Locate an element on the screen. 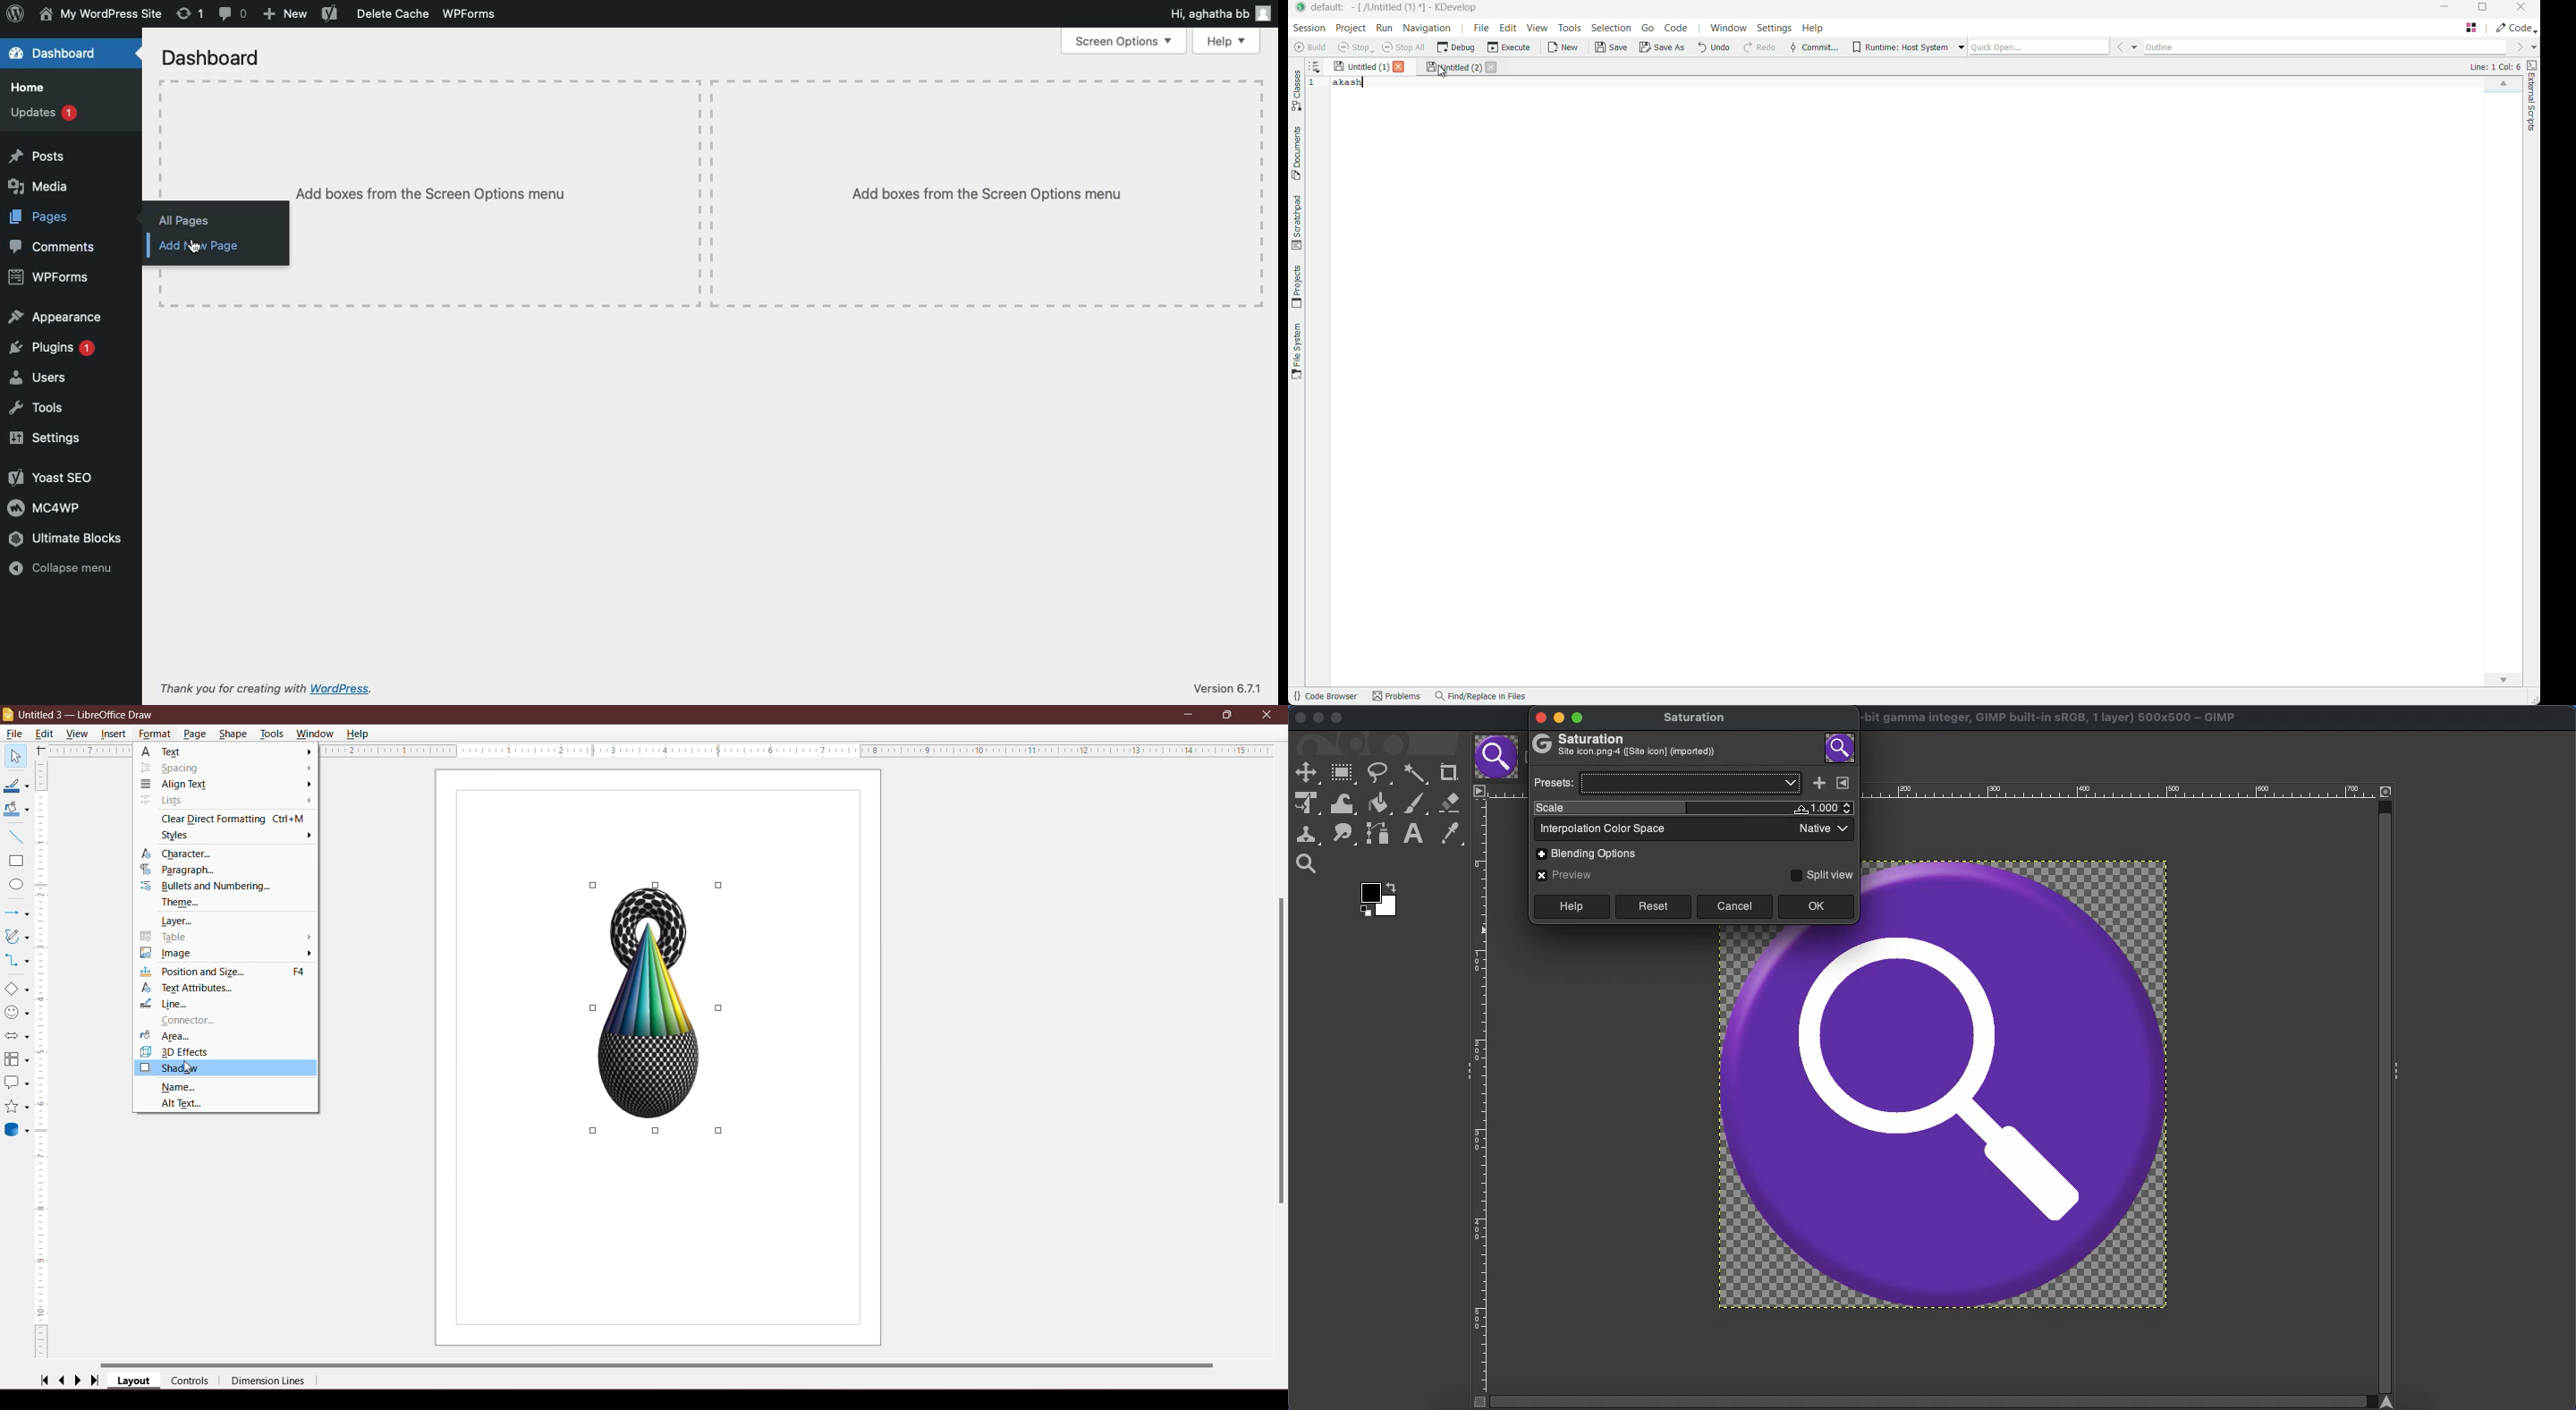  More options is located at coordinates (307, 836).